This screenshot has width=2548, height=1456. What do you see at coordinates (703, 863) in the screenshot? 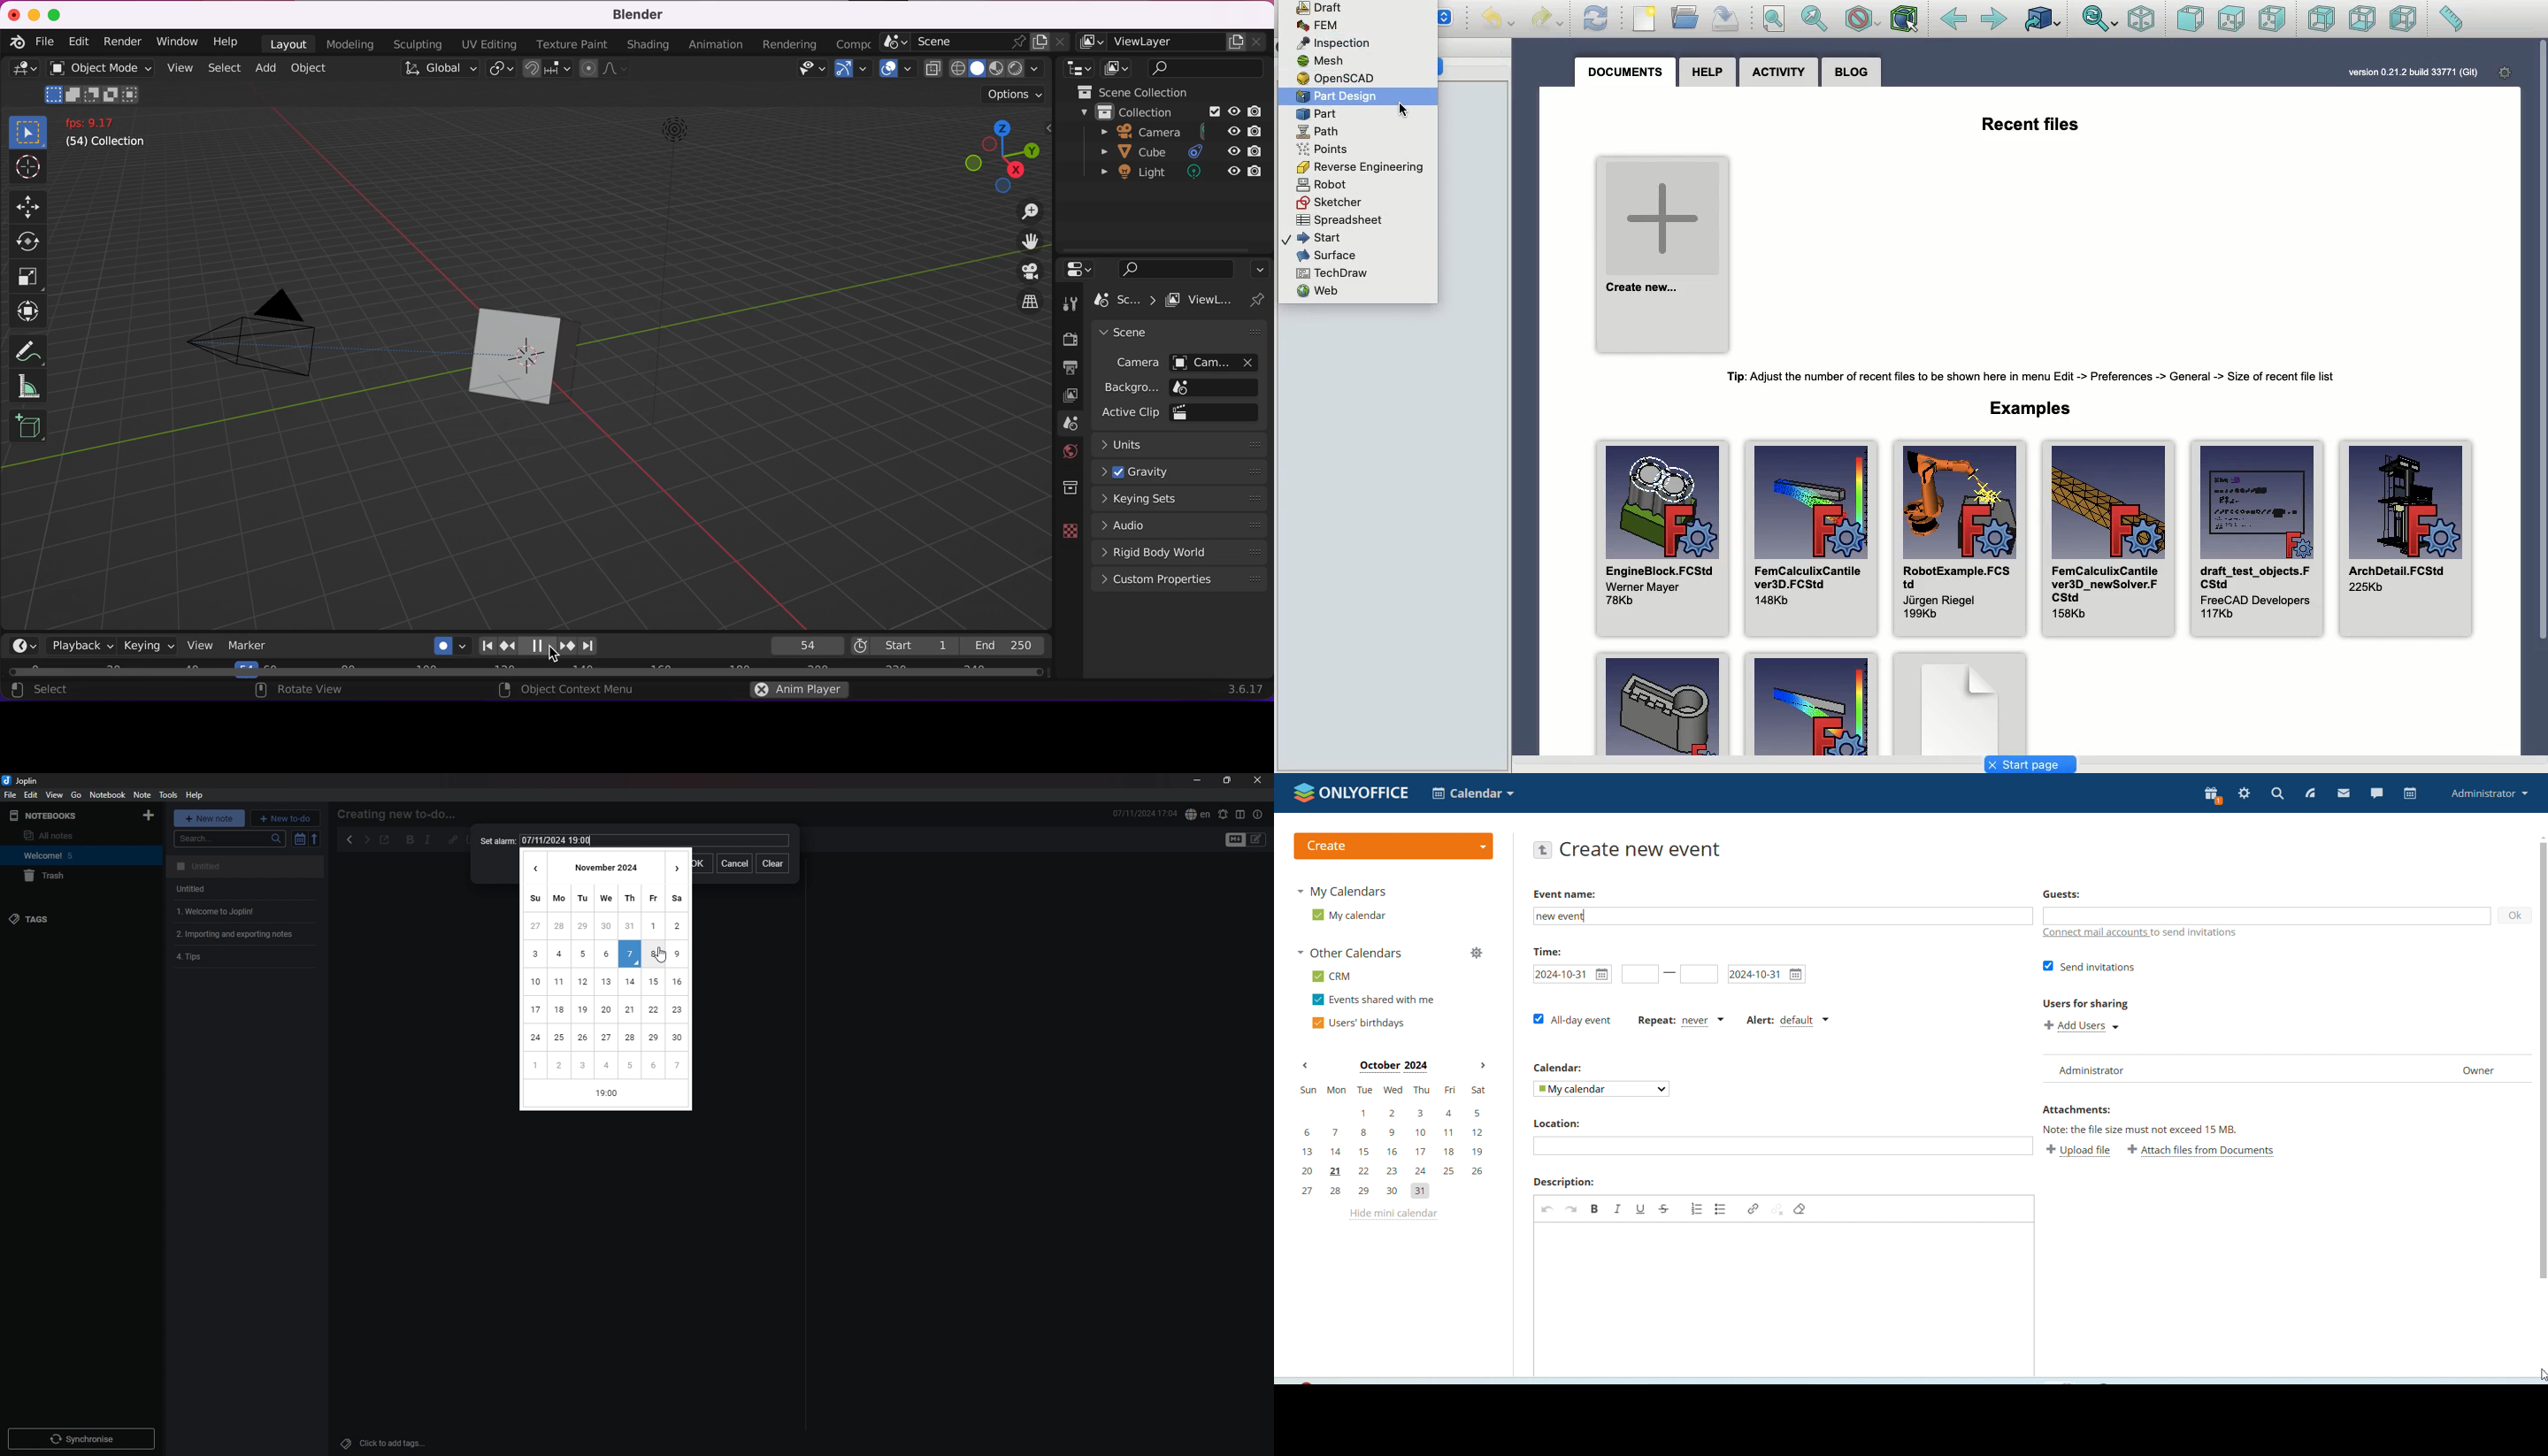
I see `ok` at bounding box center [703, 863].